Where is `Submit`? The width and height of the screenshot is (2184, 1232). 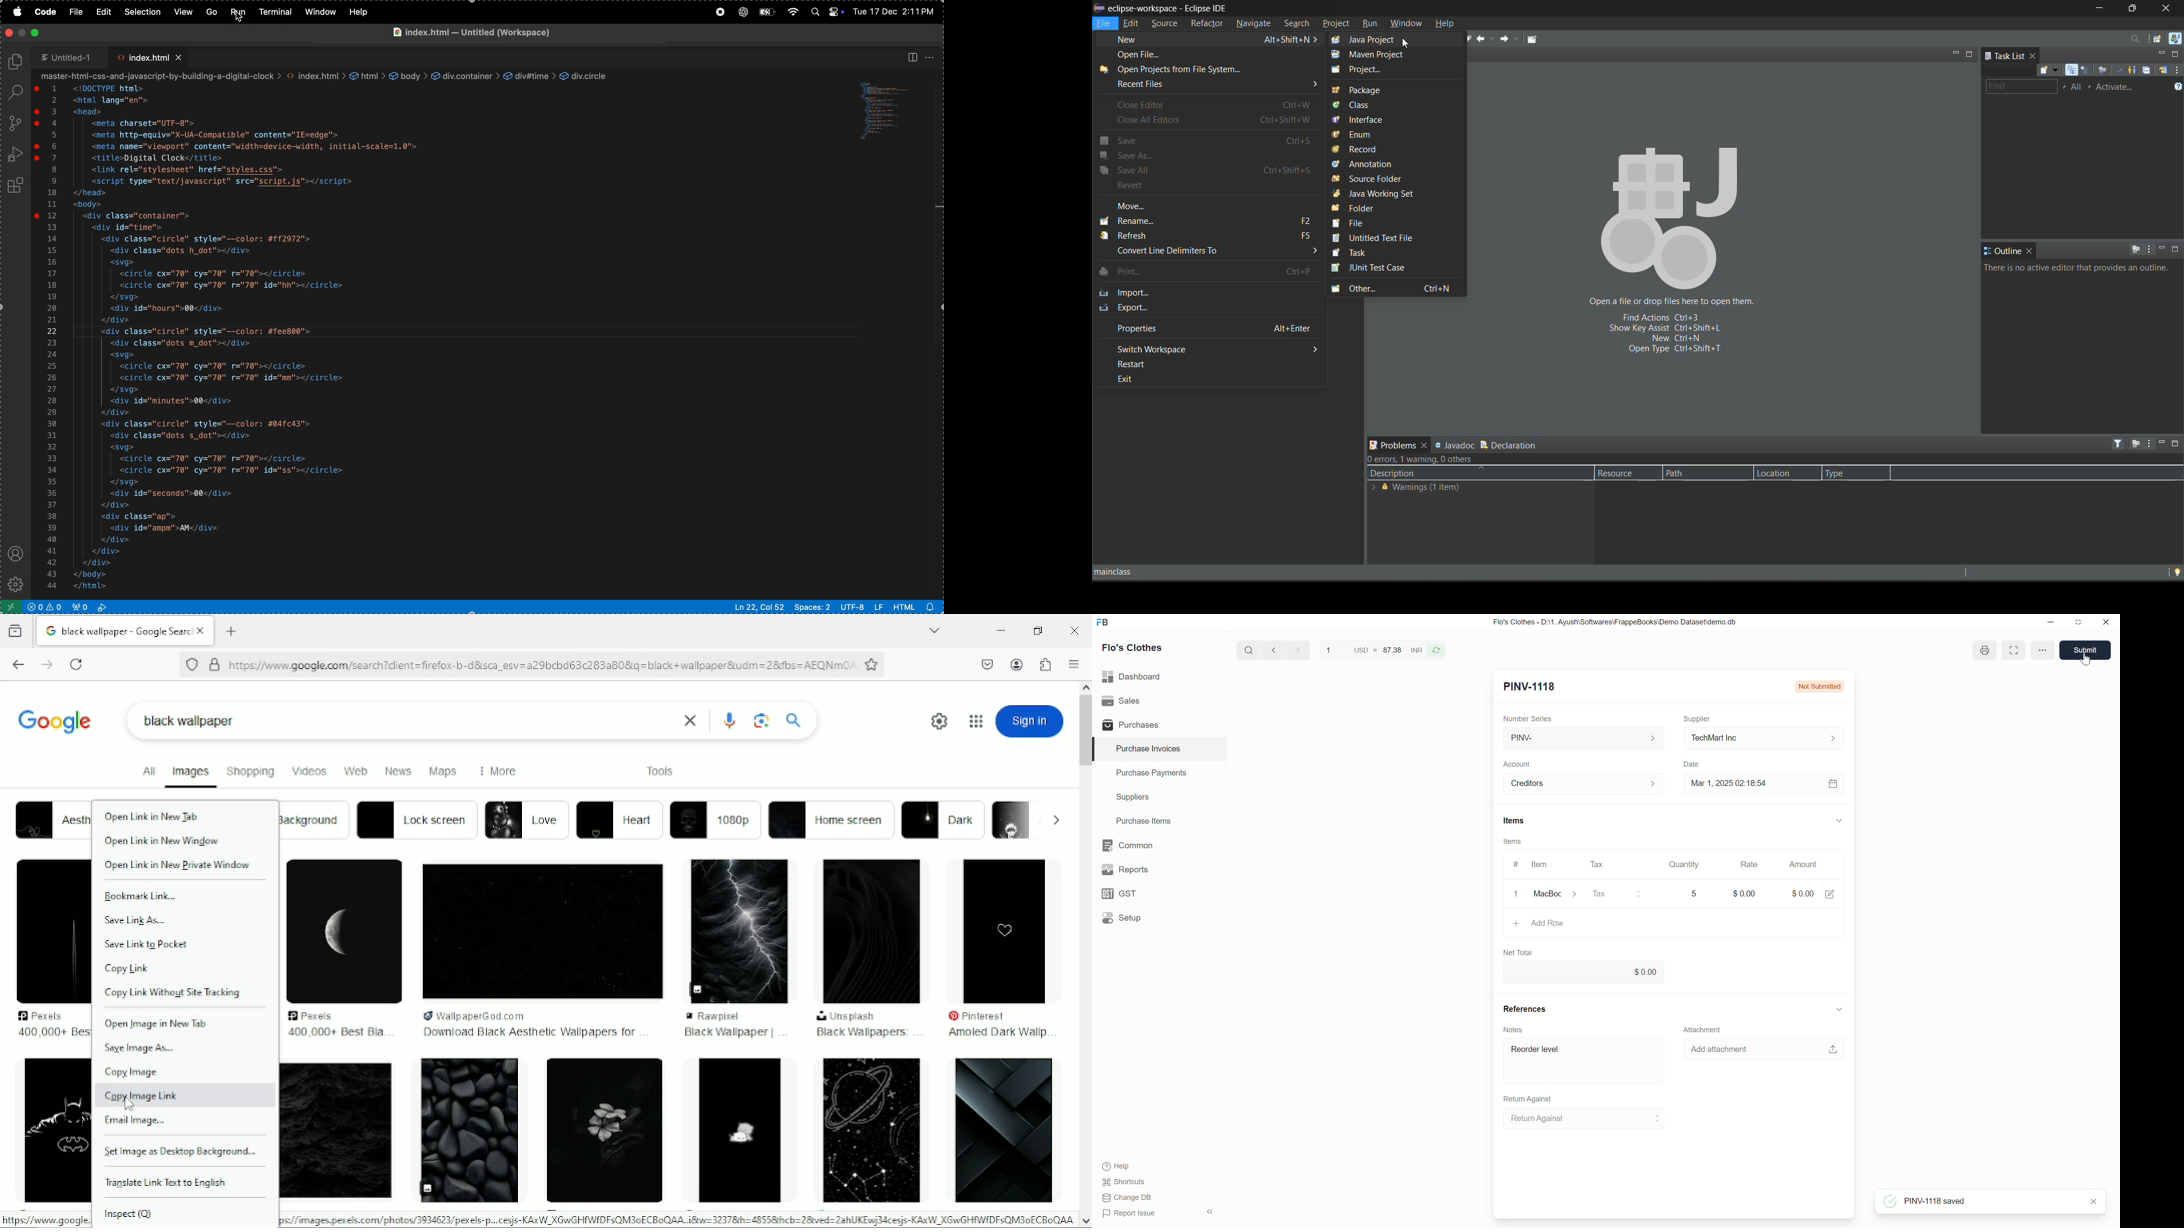 Submit is located at coordinates (2089, 650).